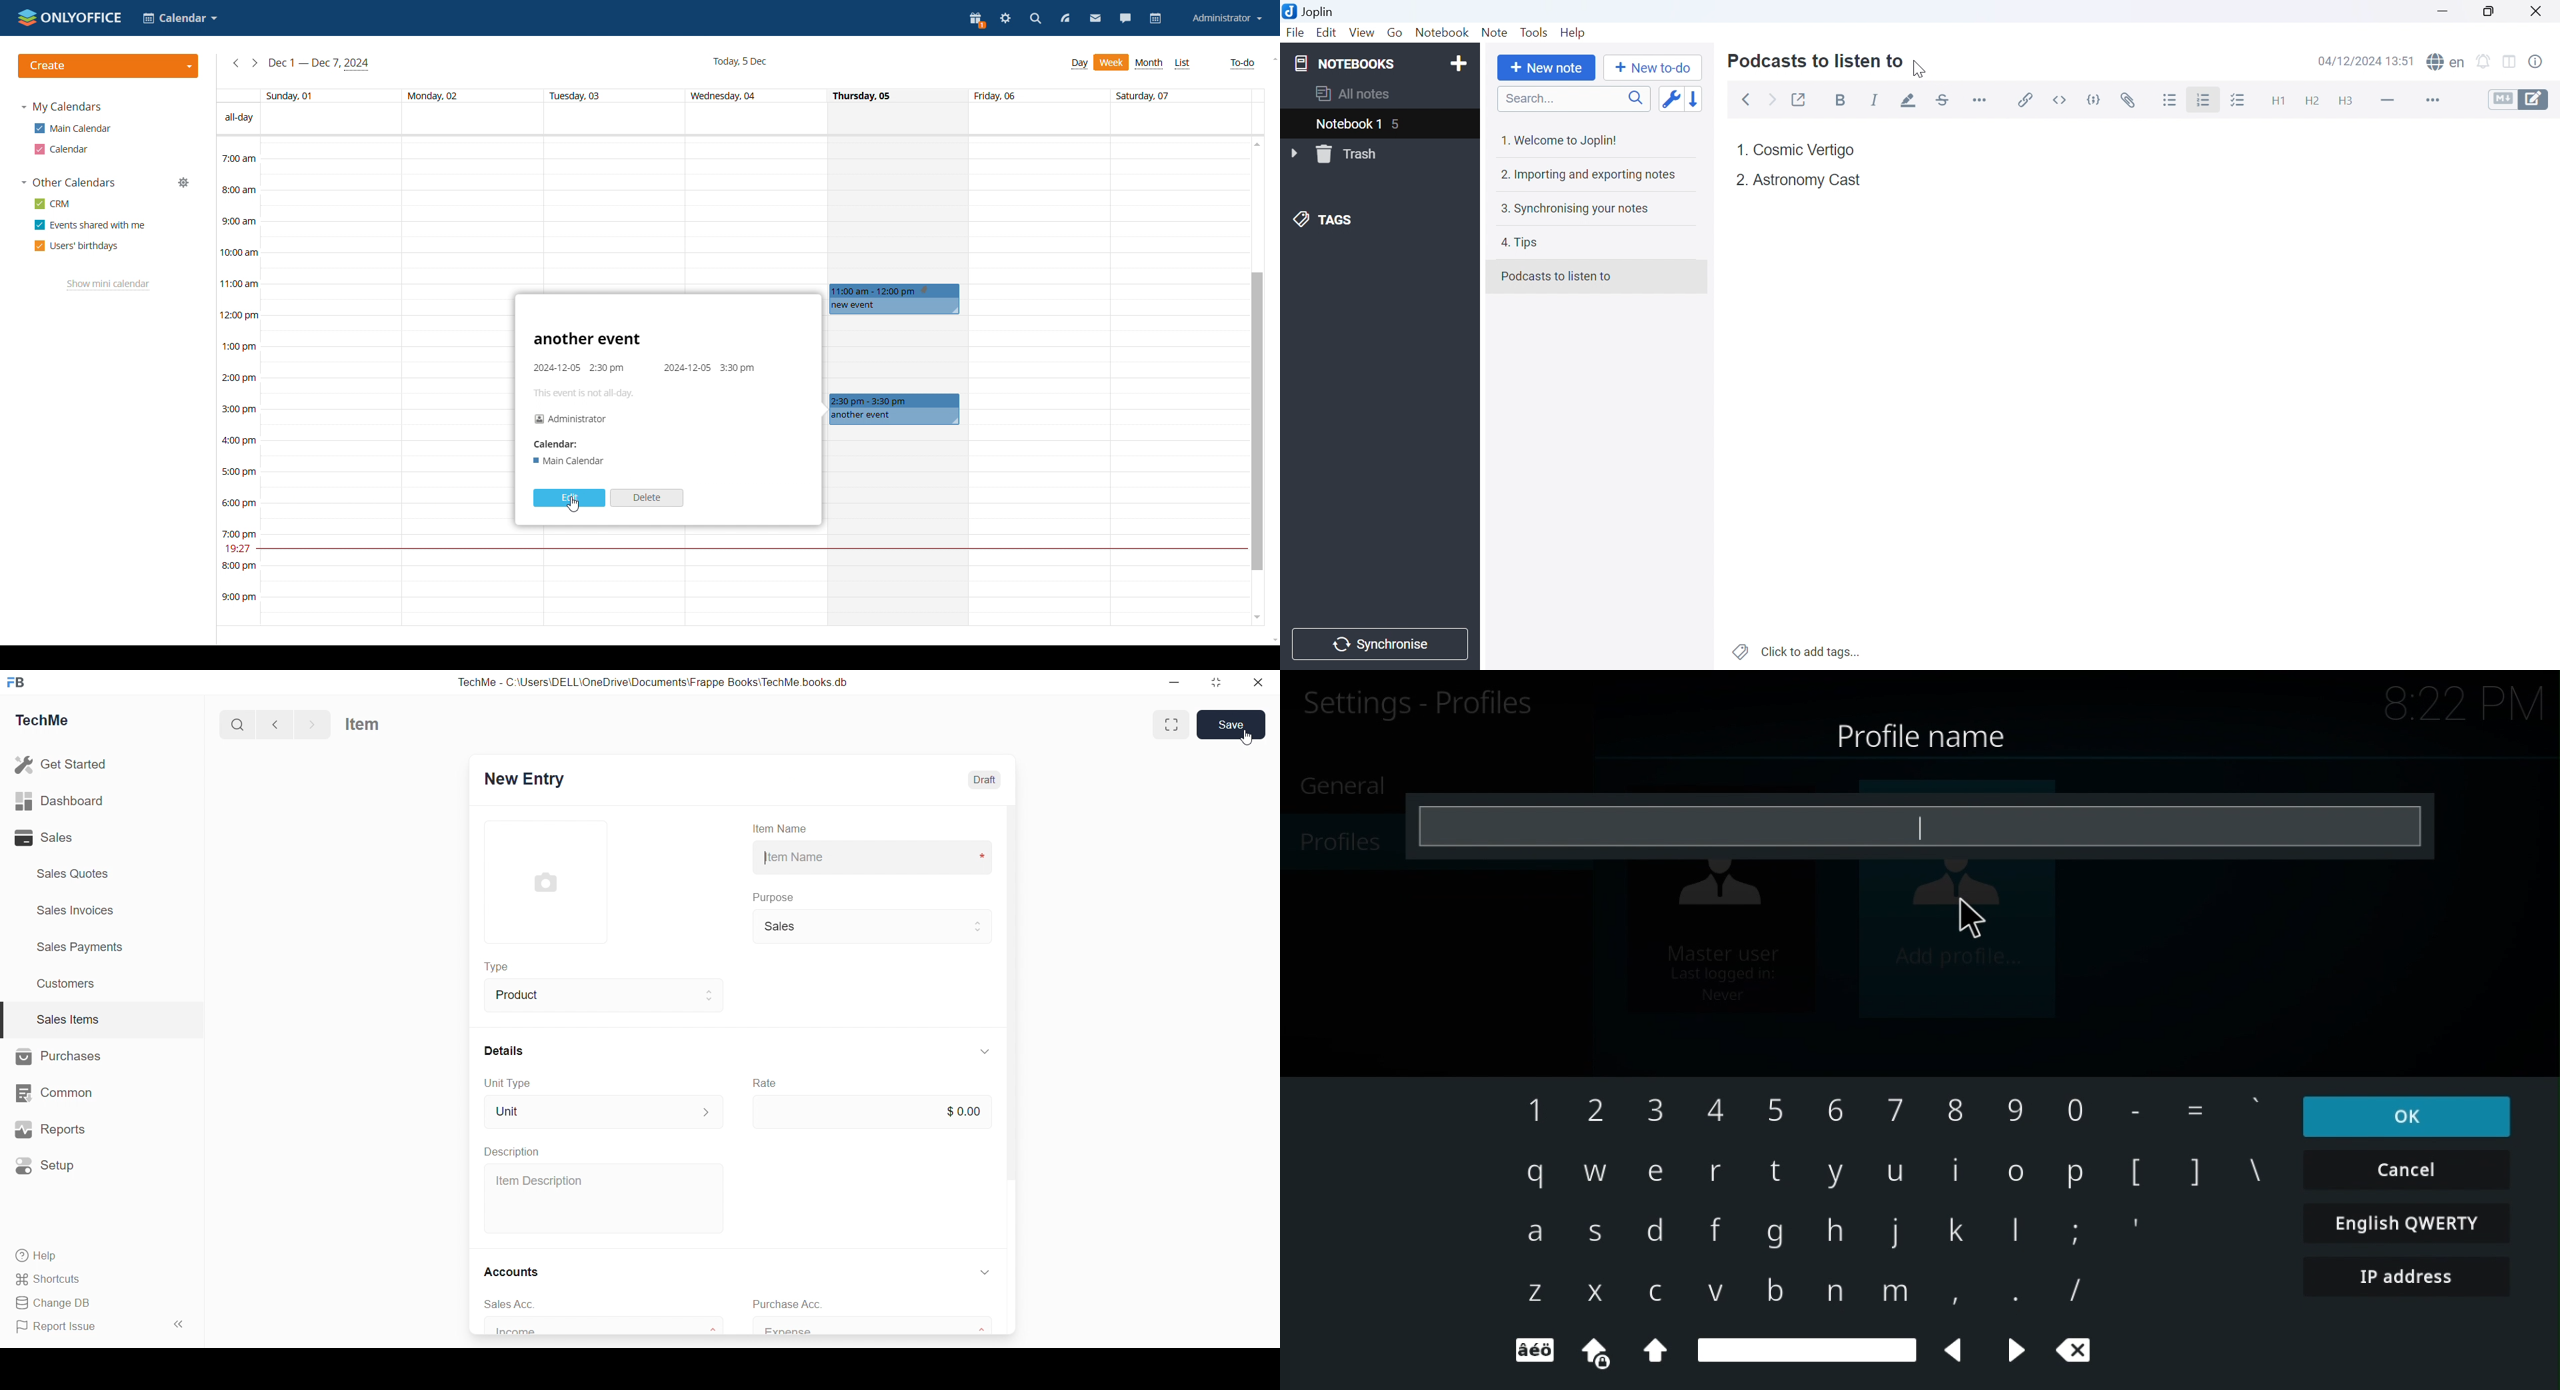 This screenshot has width=2576, height=1400. I want to click on @ Administrator, so click(571, 419).